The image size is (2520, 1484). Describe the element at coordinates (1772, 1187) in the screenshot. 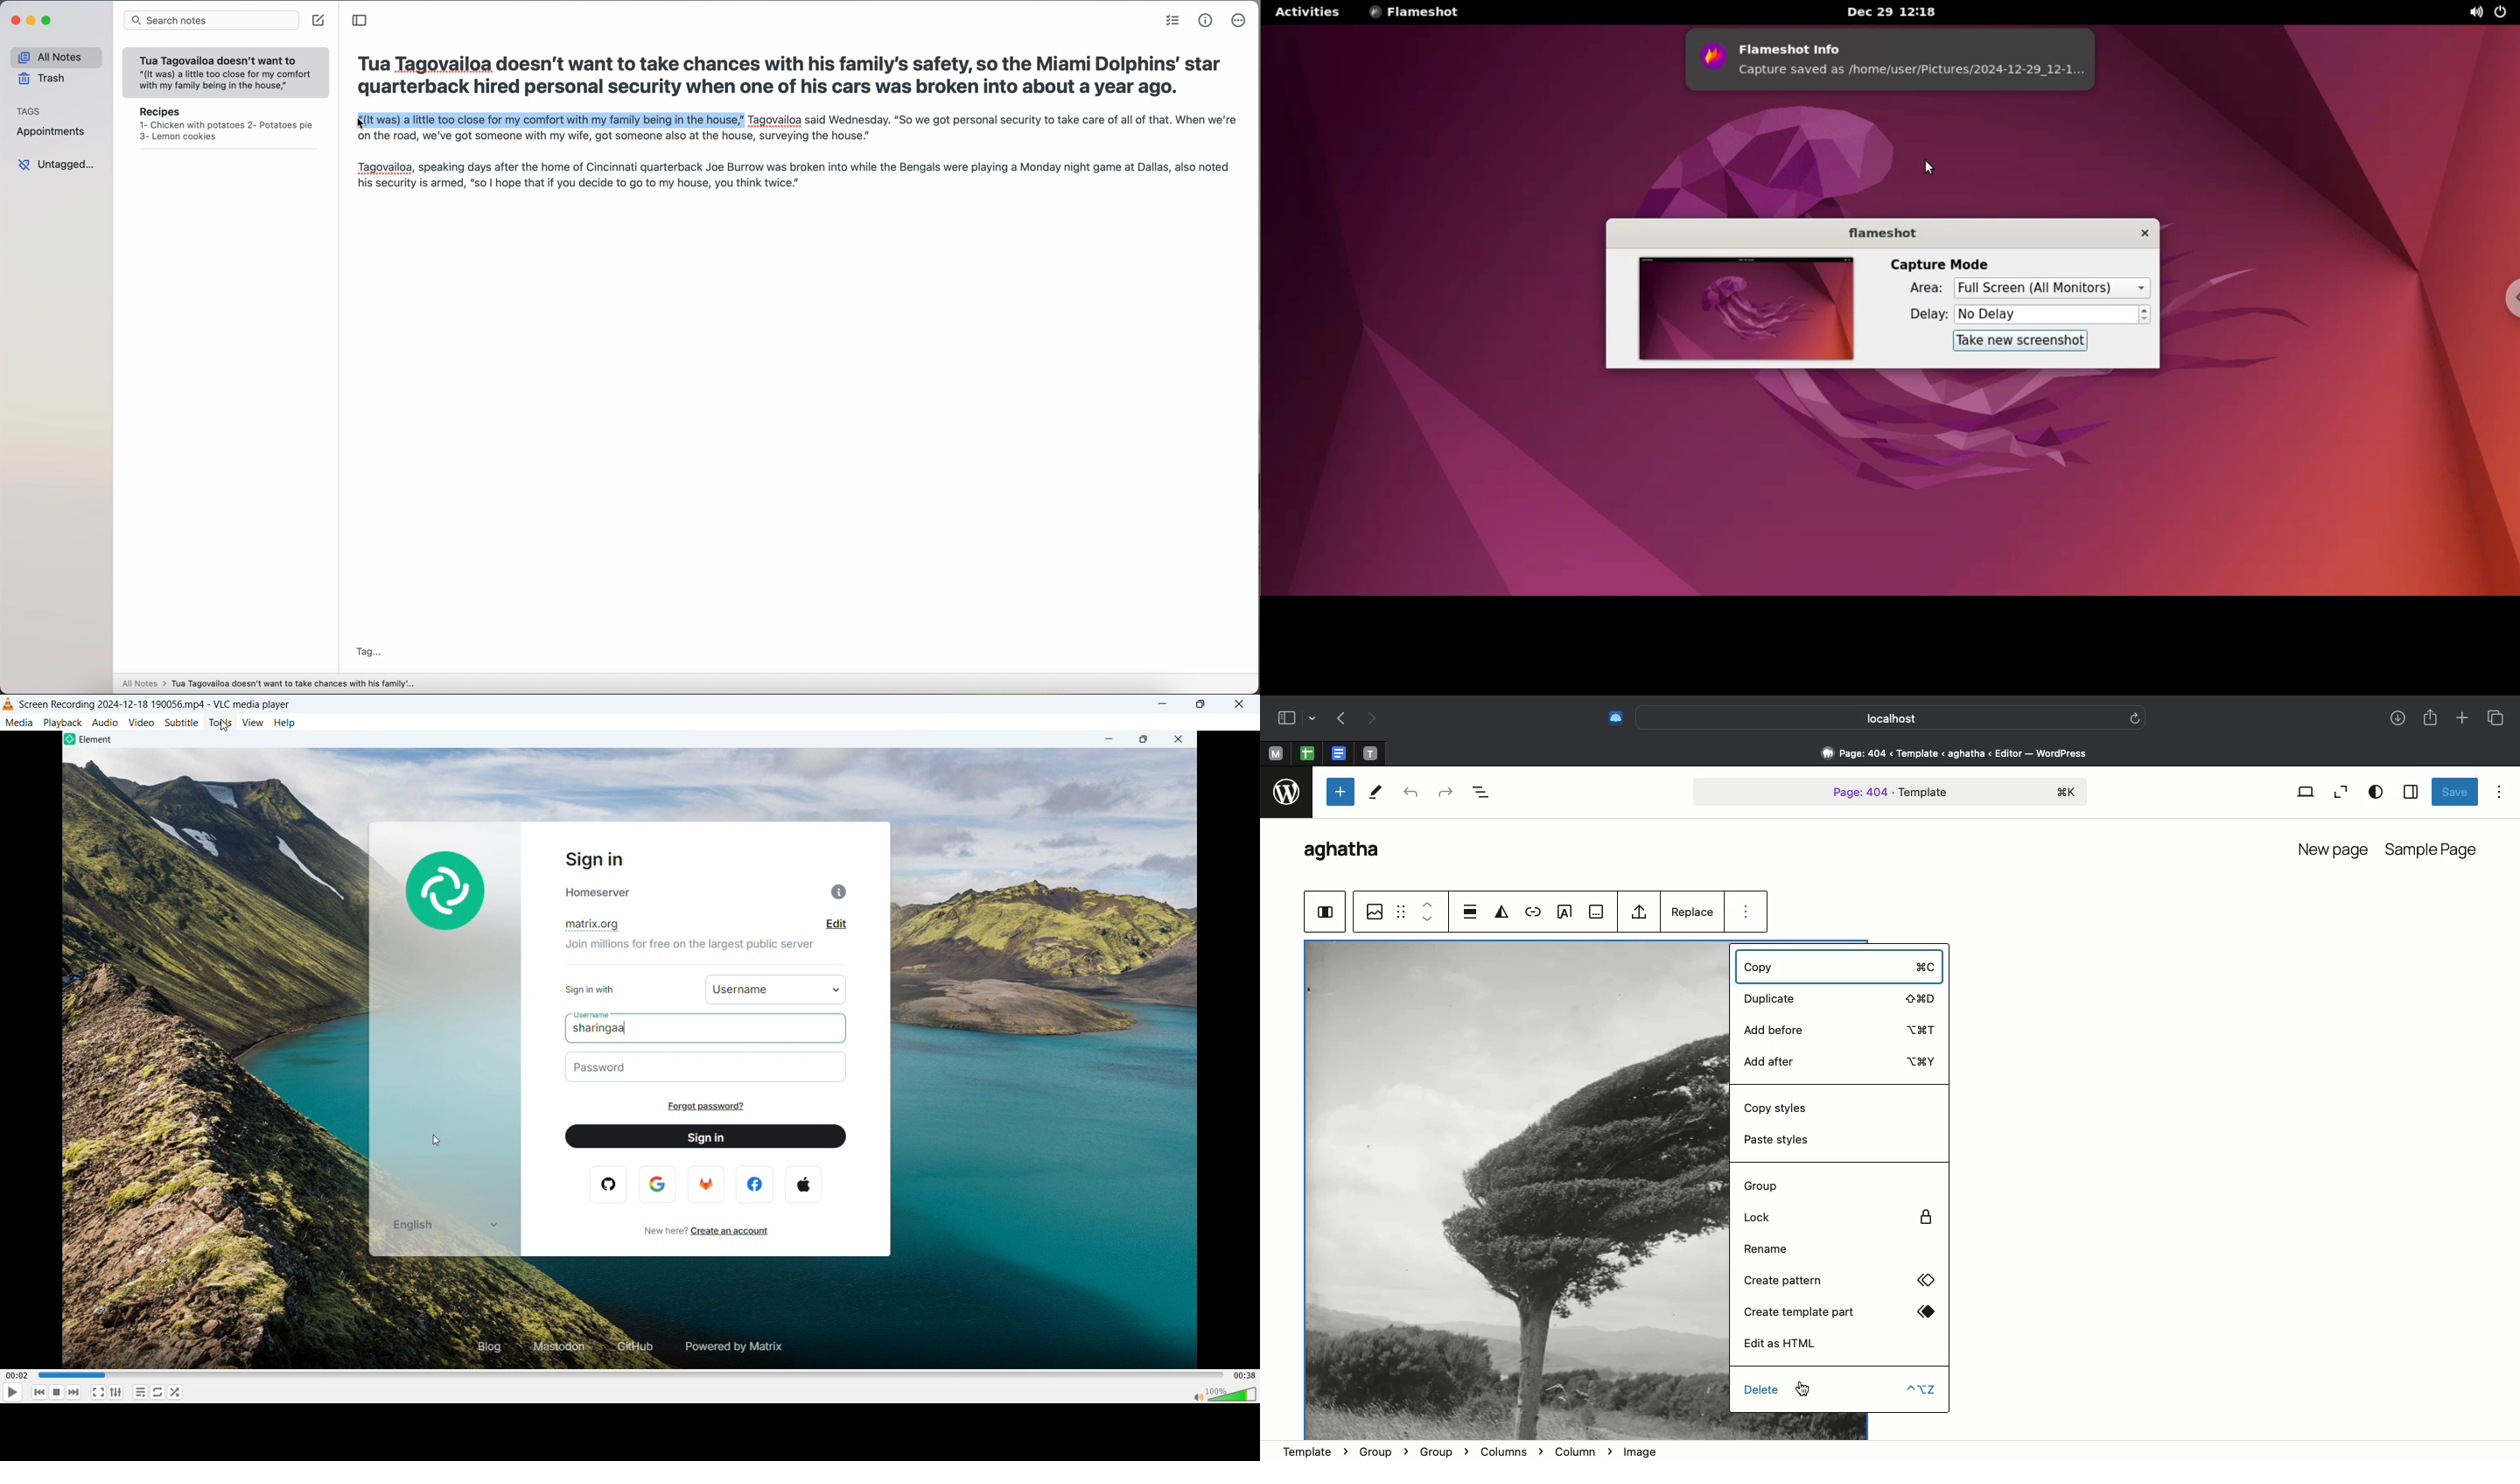

I see `Group` at that location.